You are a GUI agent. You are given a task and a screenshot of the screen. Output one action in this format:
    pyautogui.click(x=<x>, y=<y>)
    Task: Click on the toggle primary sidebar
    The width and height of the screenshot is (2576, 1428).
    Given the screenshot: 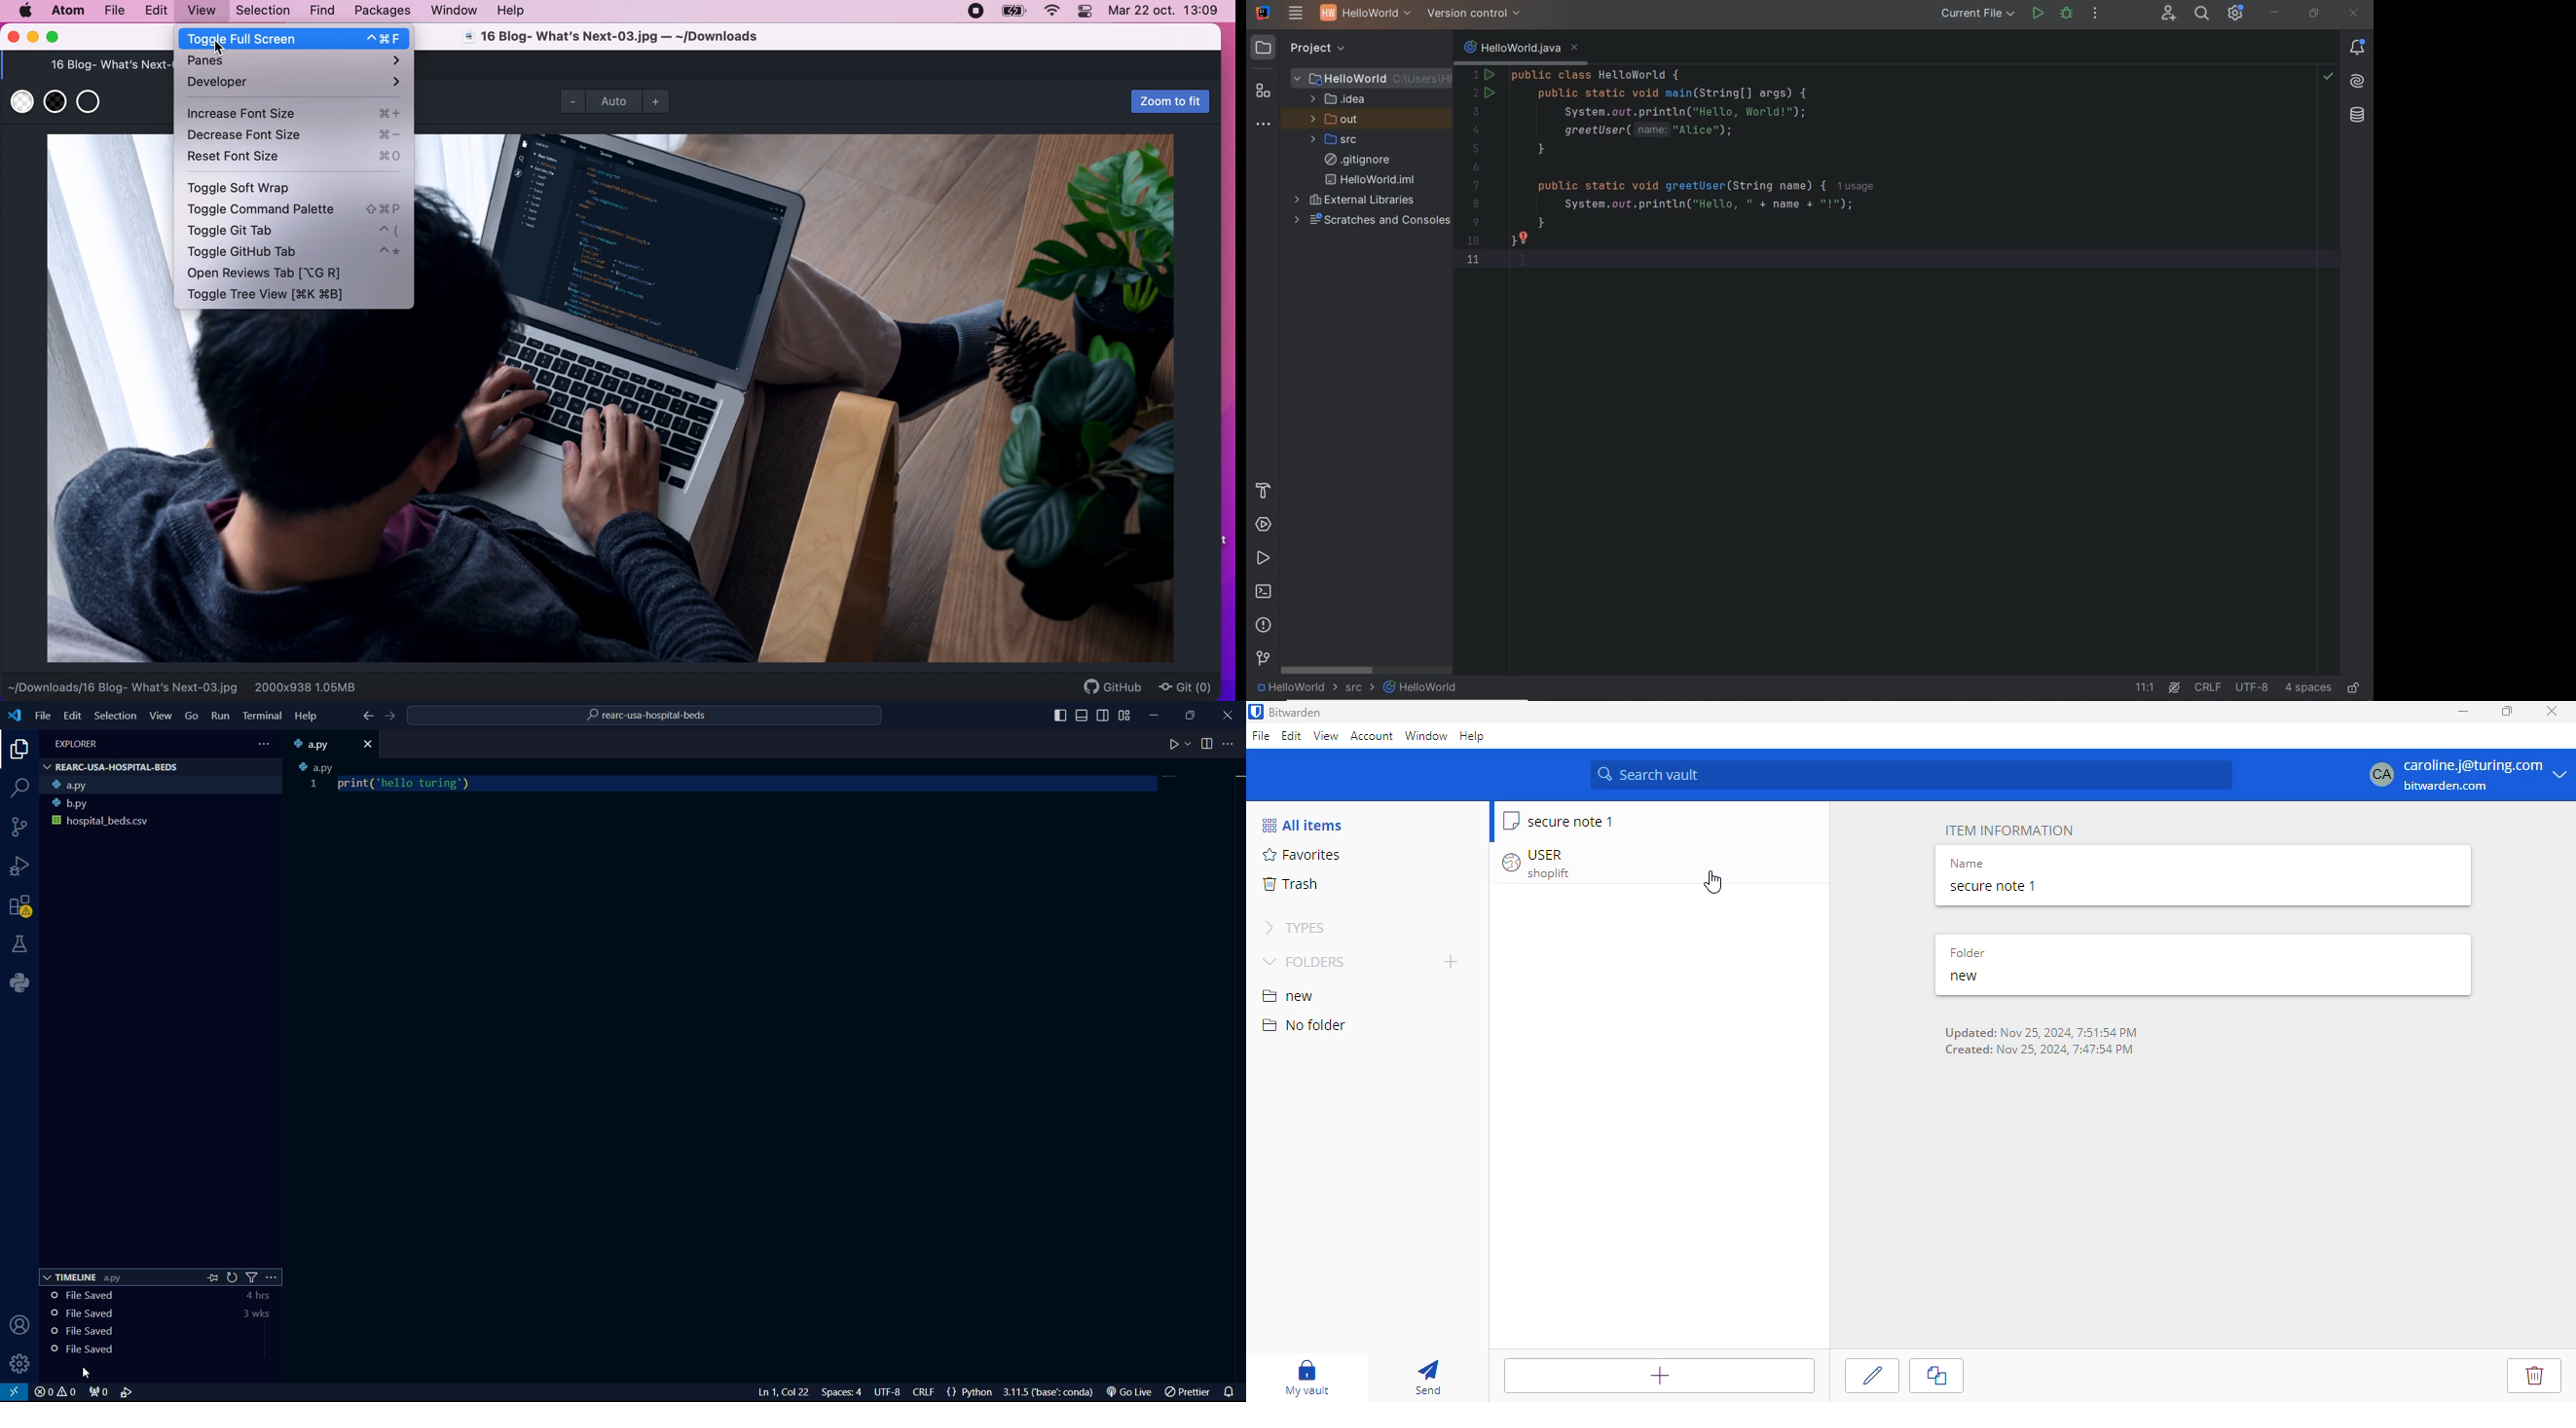 What is the action you would take?
    pyautogui.click(x=1060, y=715)
    